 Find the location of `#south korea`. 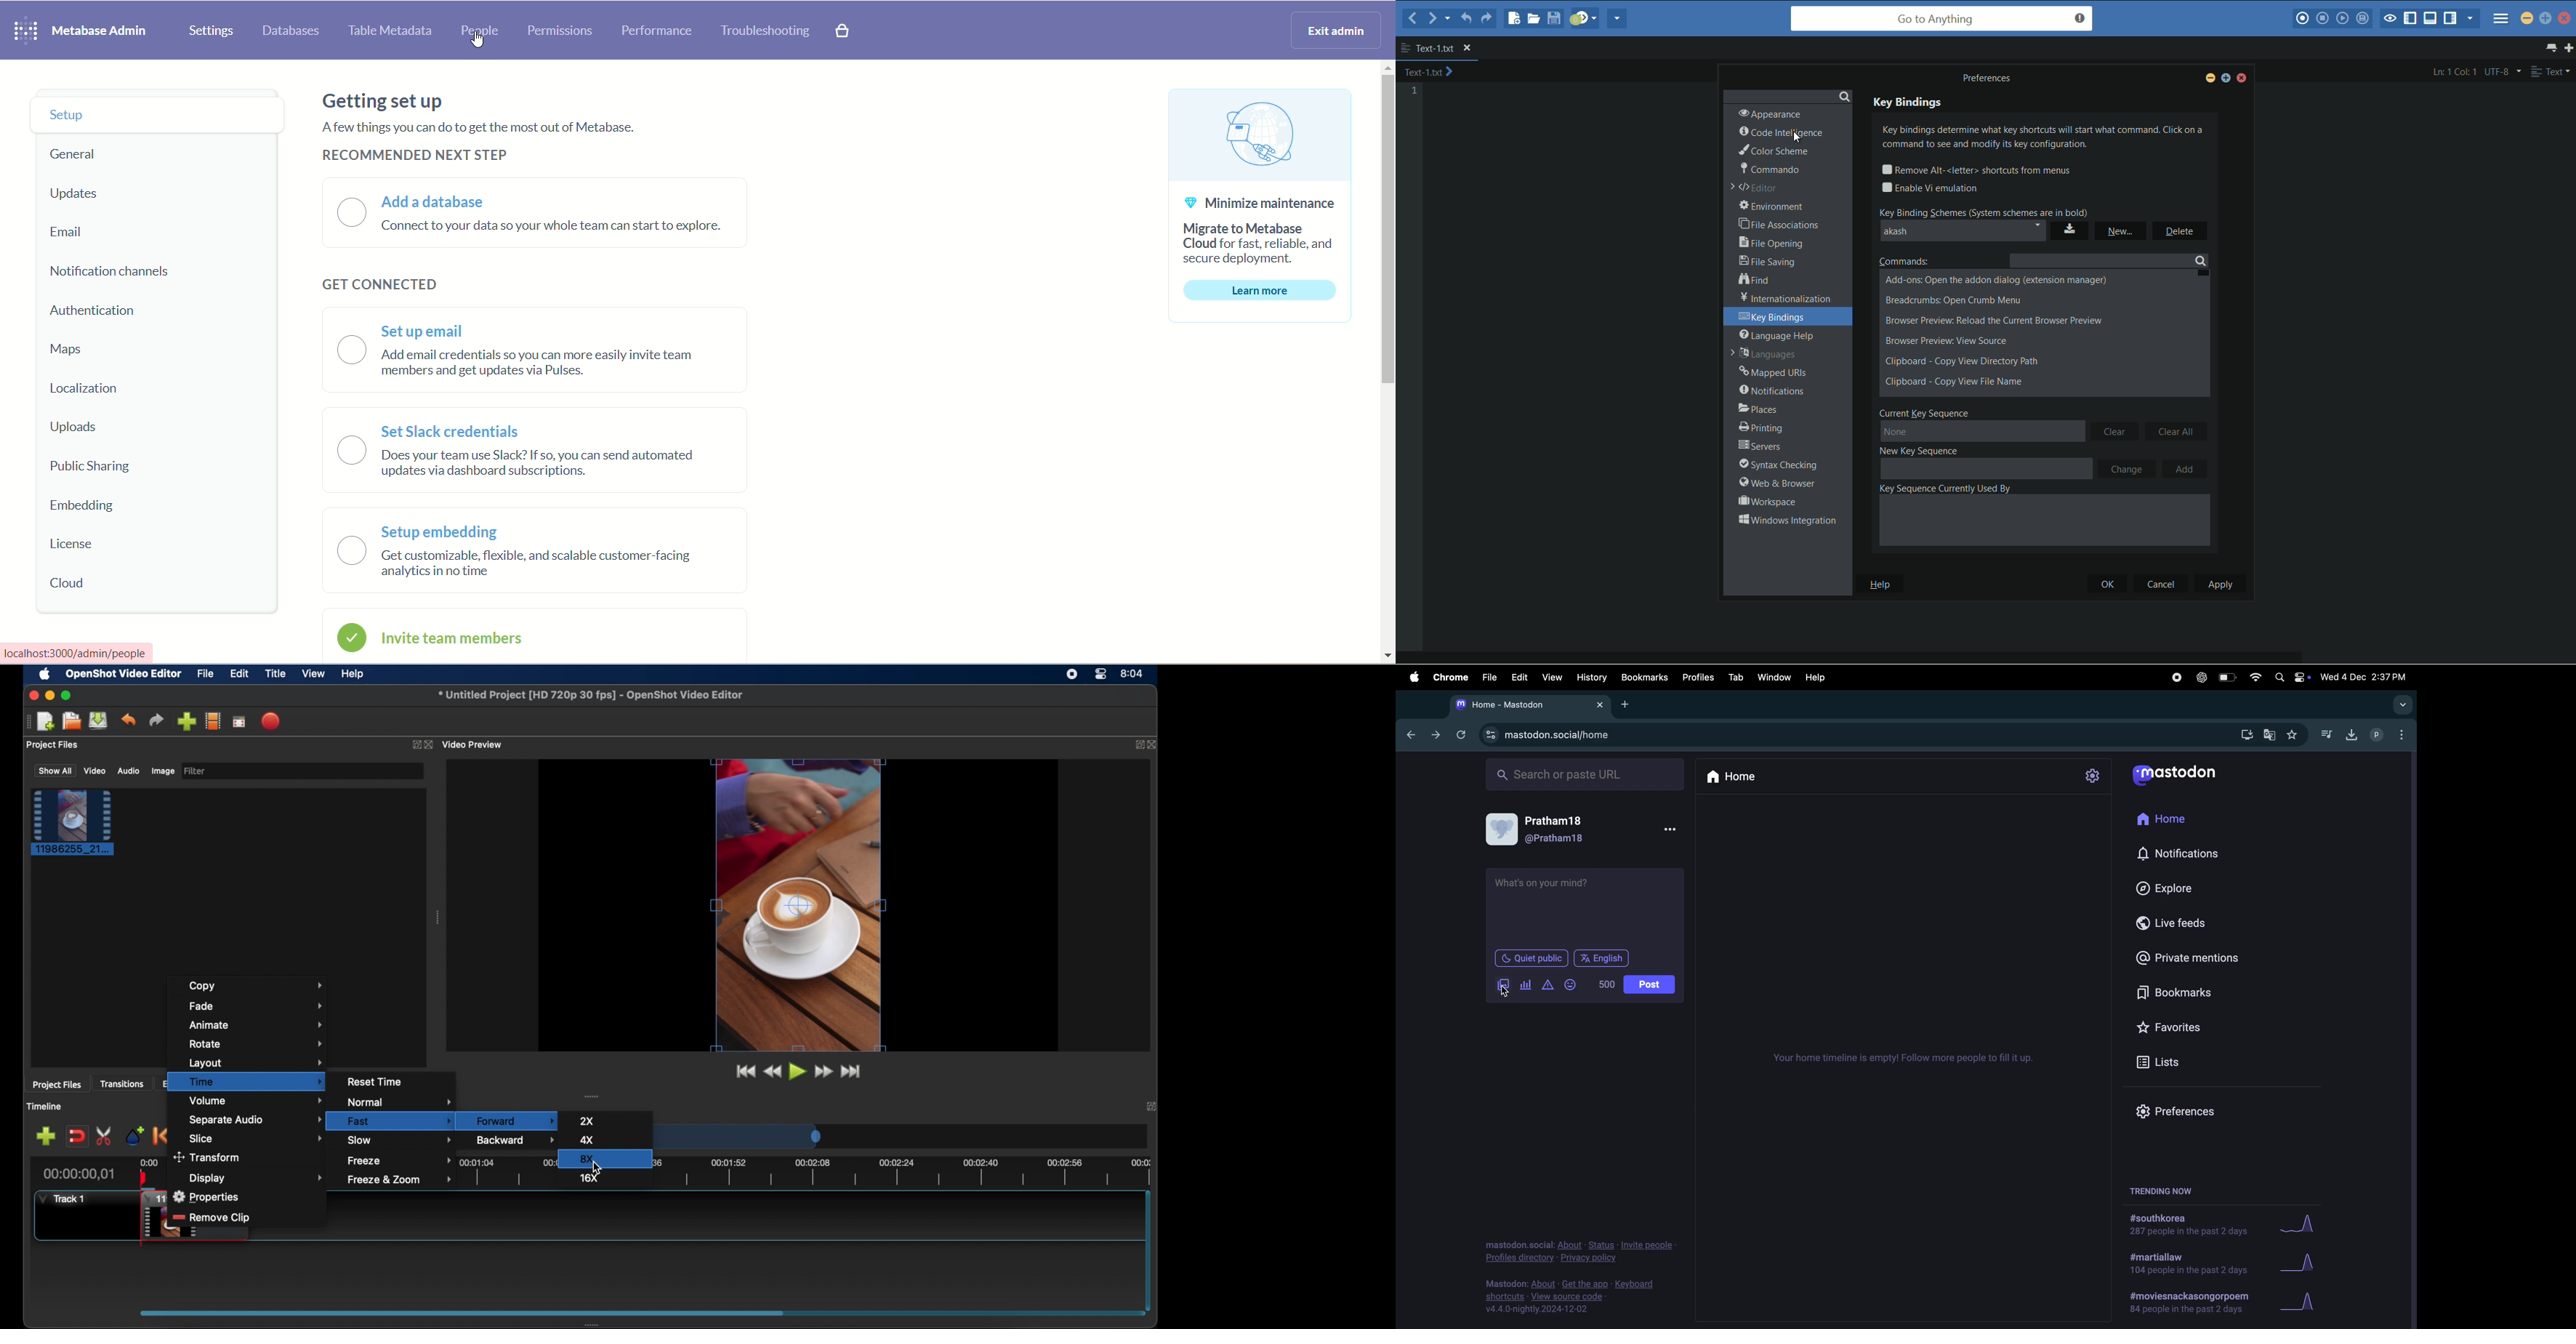

#south korea is located at coordinates (2190, 1224).